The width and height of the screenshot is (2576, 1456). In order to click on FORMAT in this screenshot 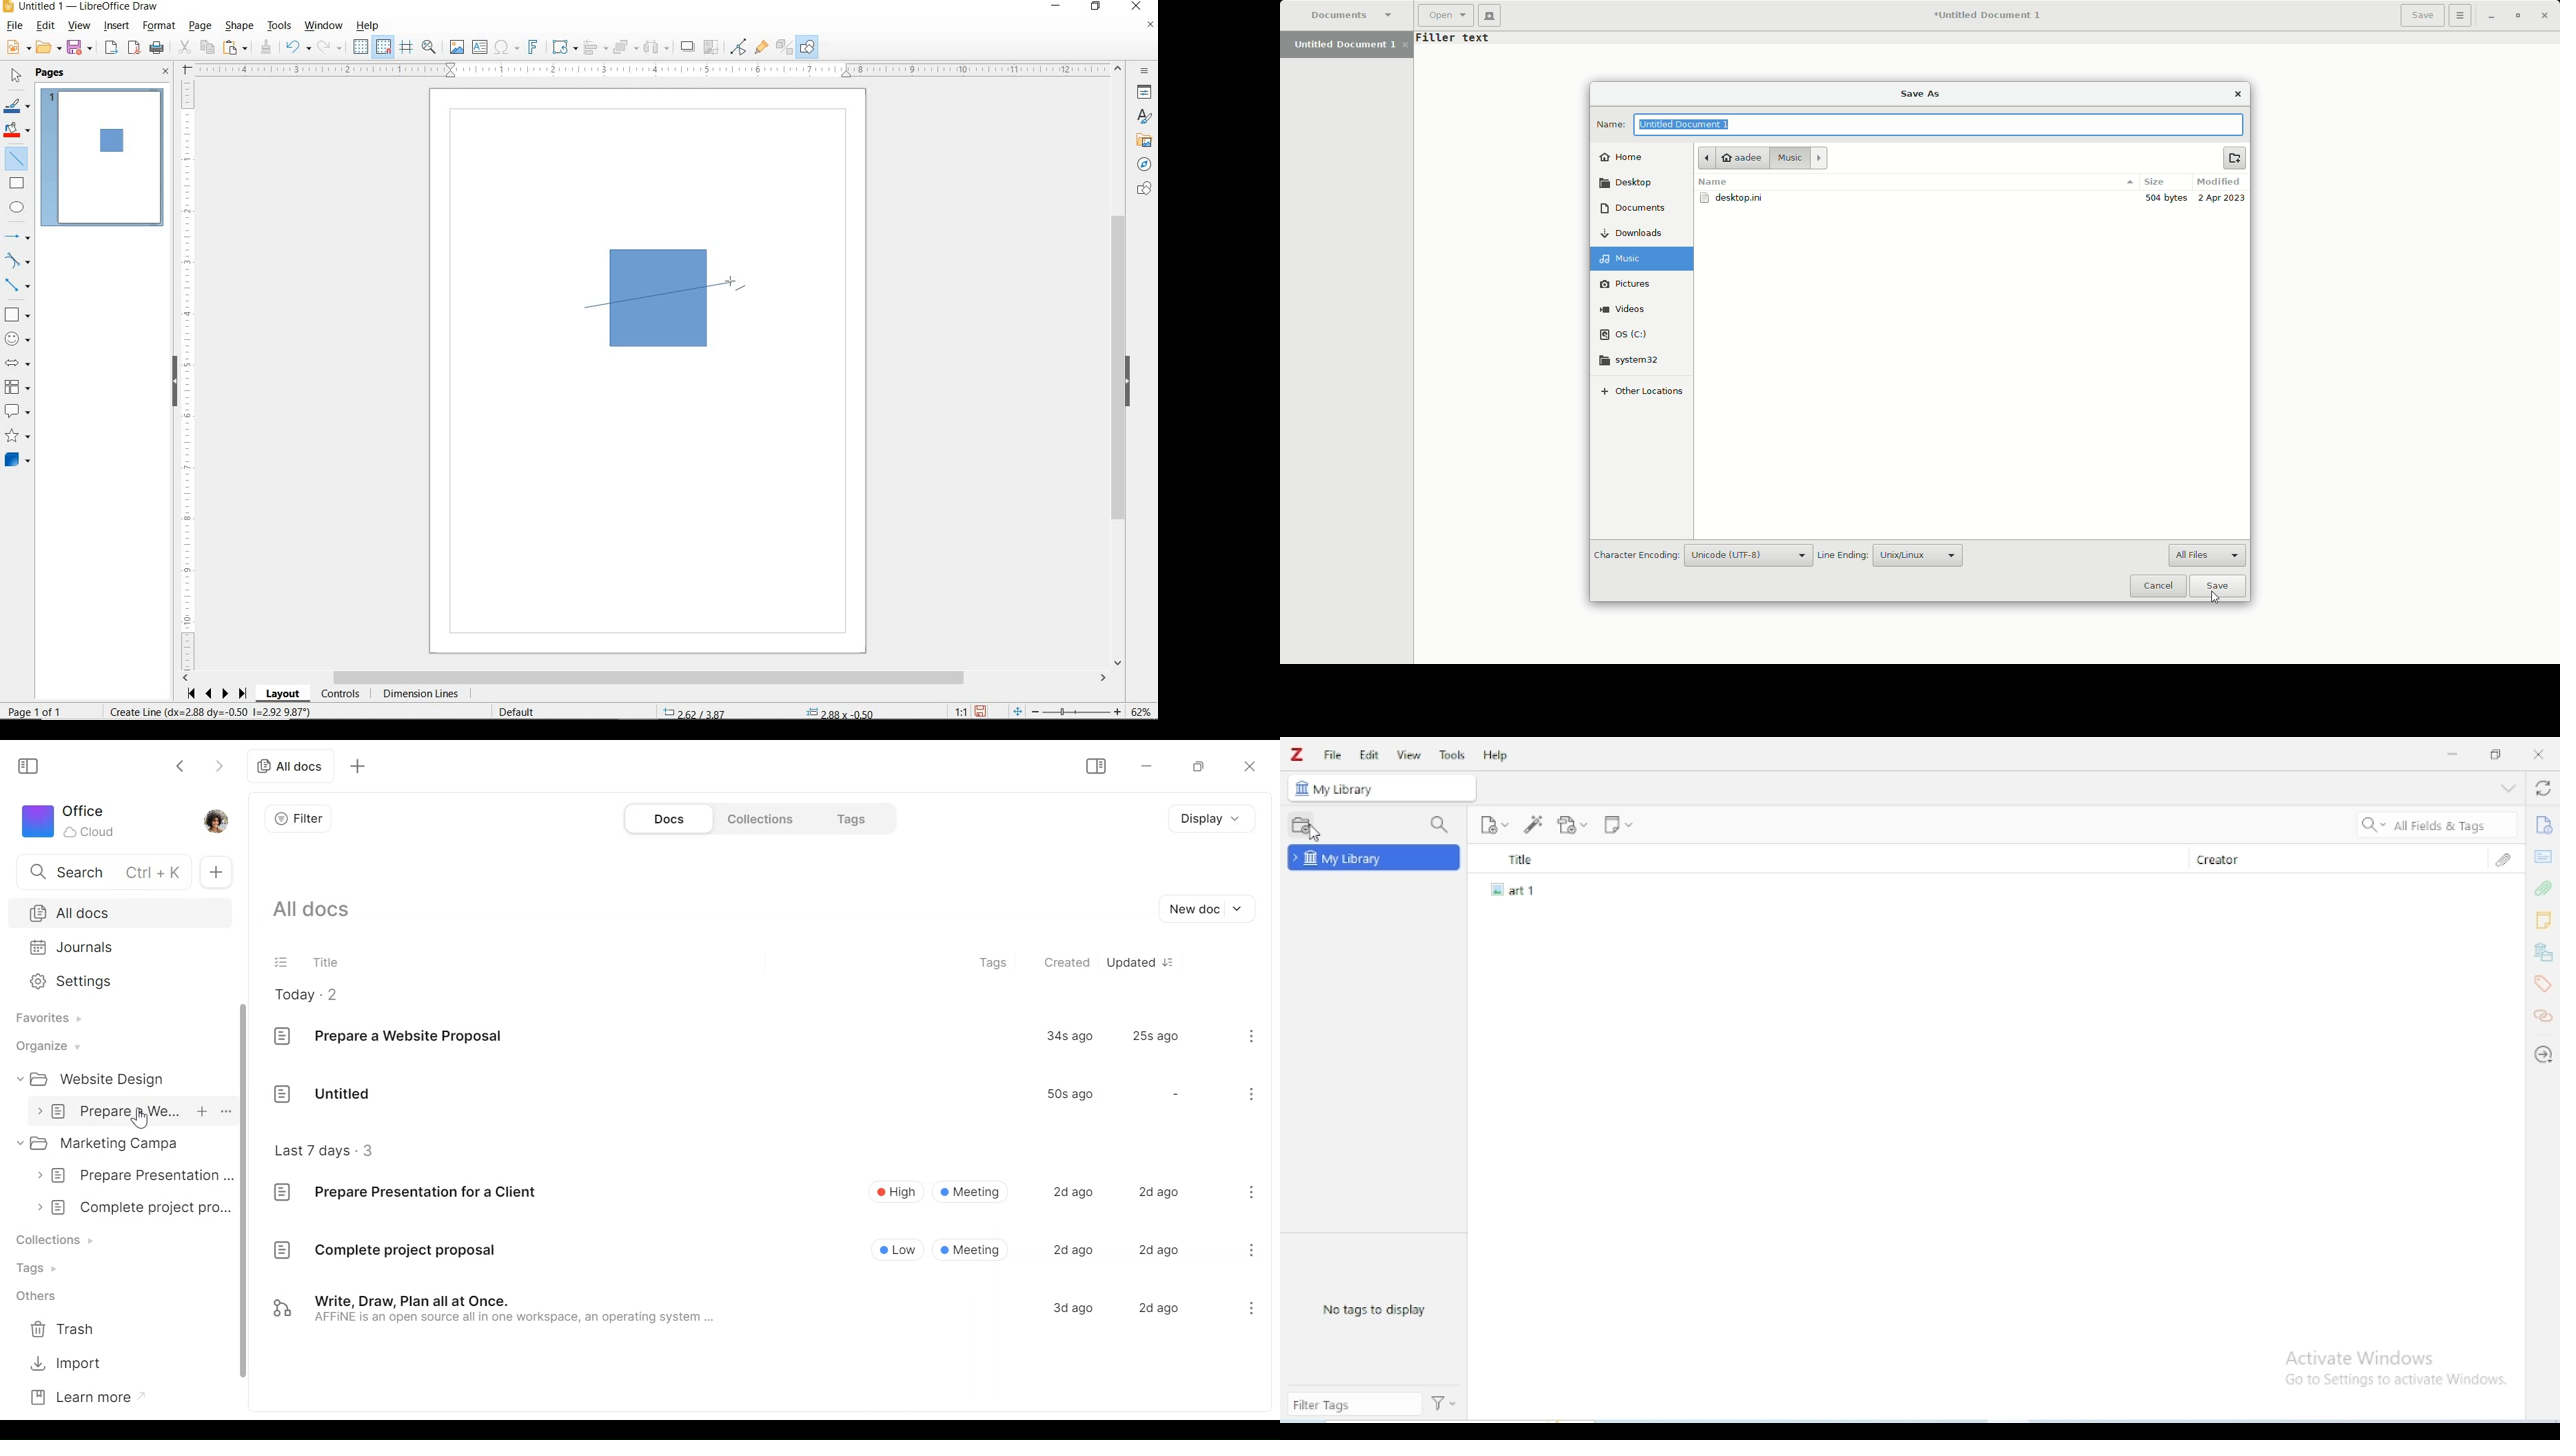, I will do `click(159, 27)`.